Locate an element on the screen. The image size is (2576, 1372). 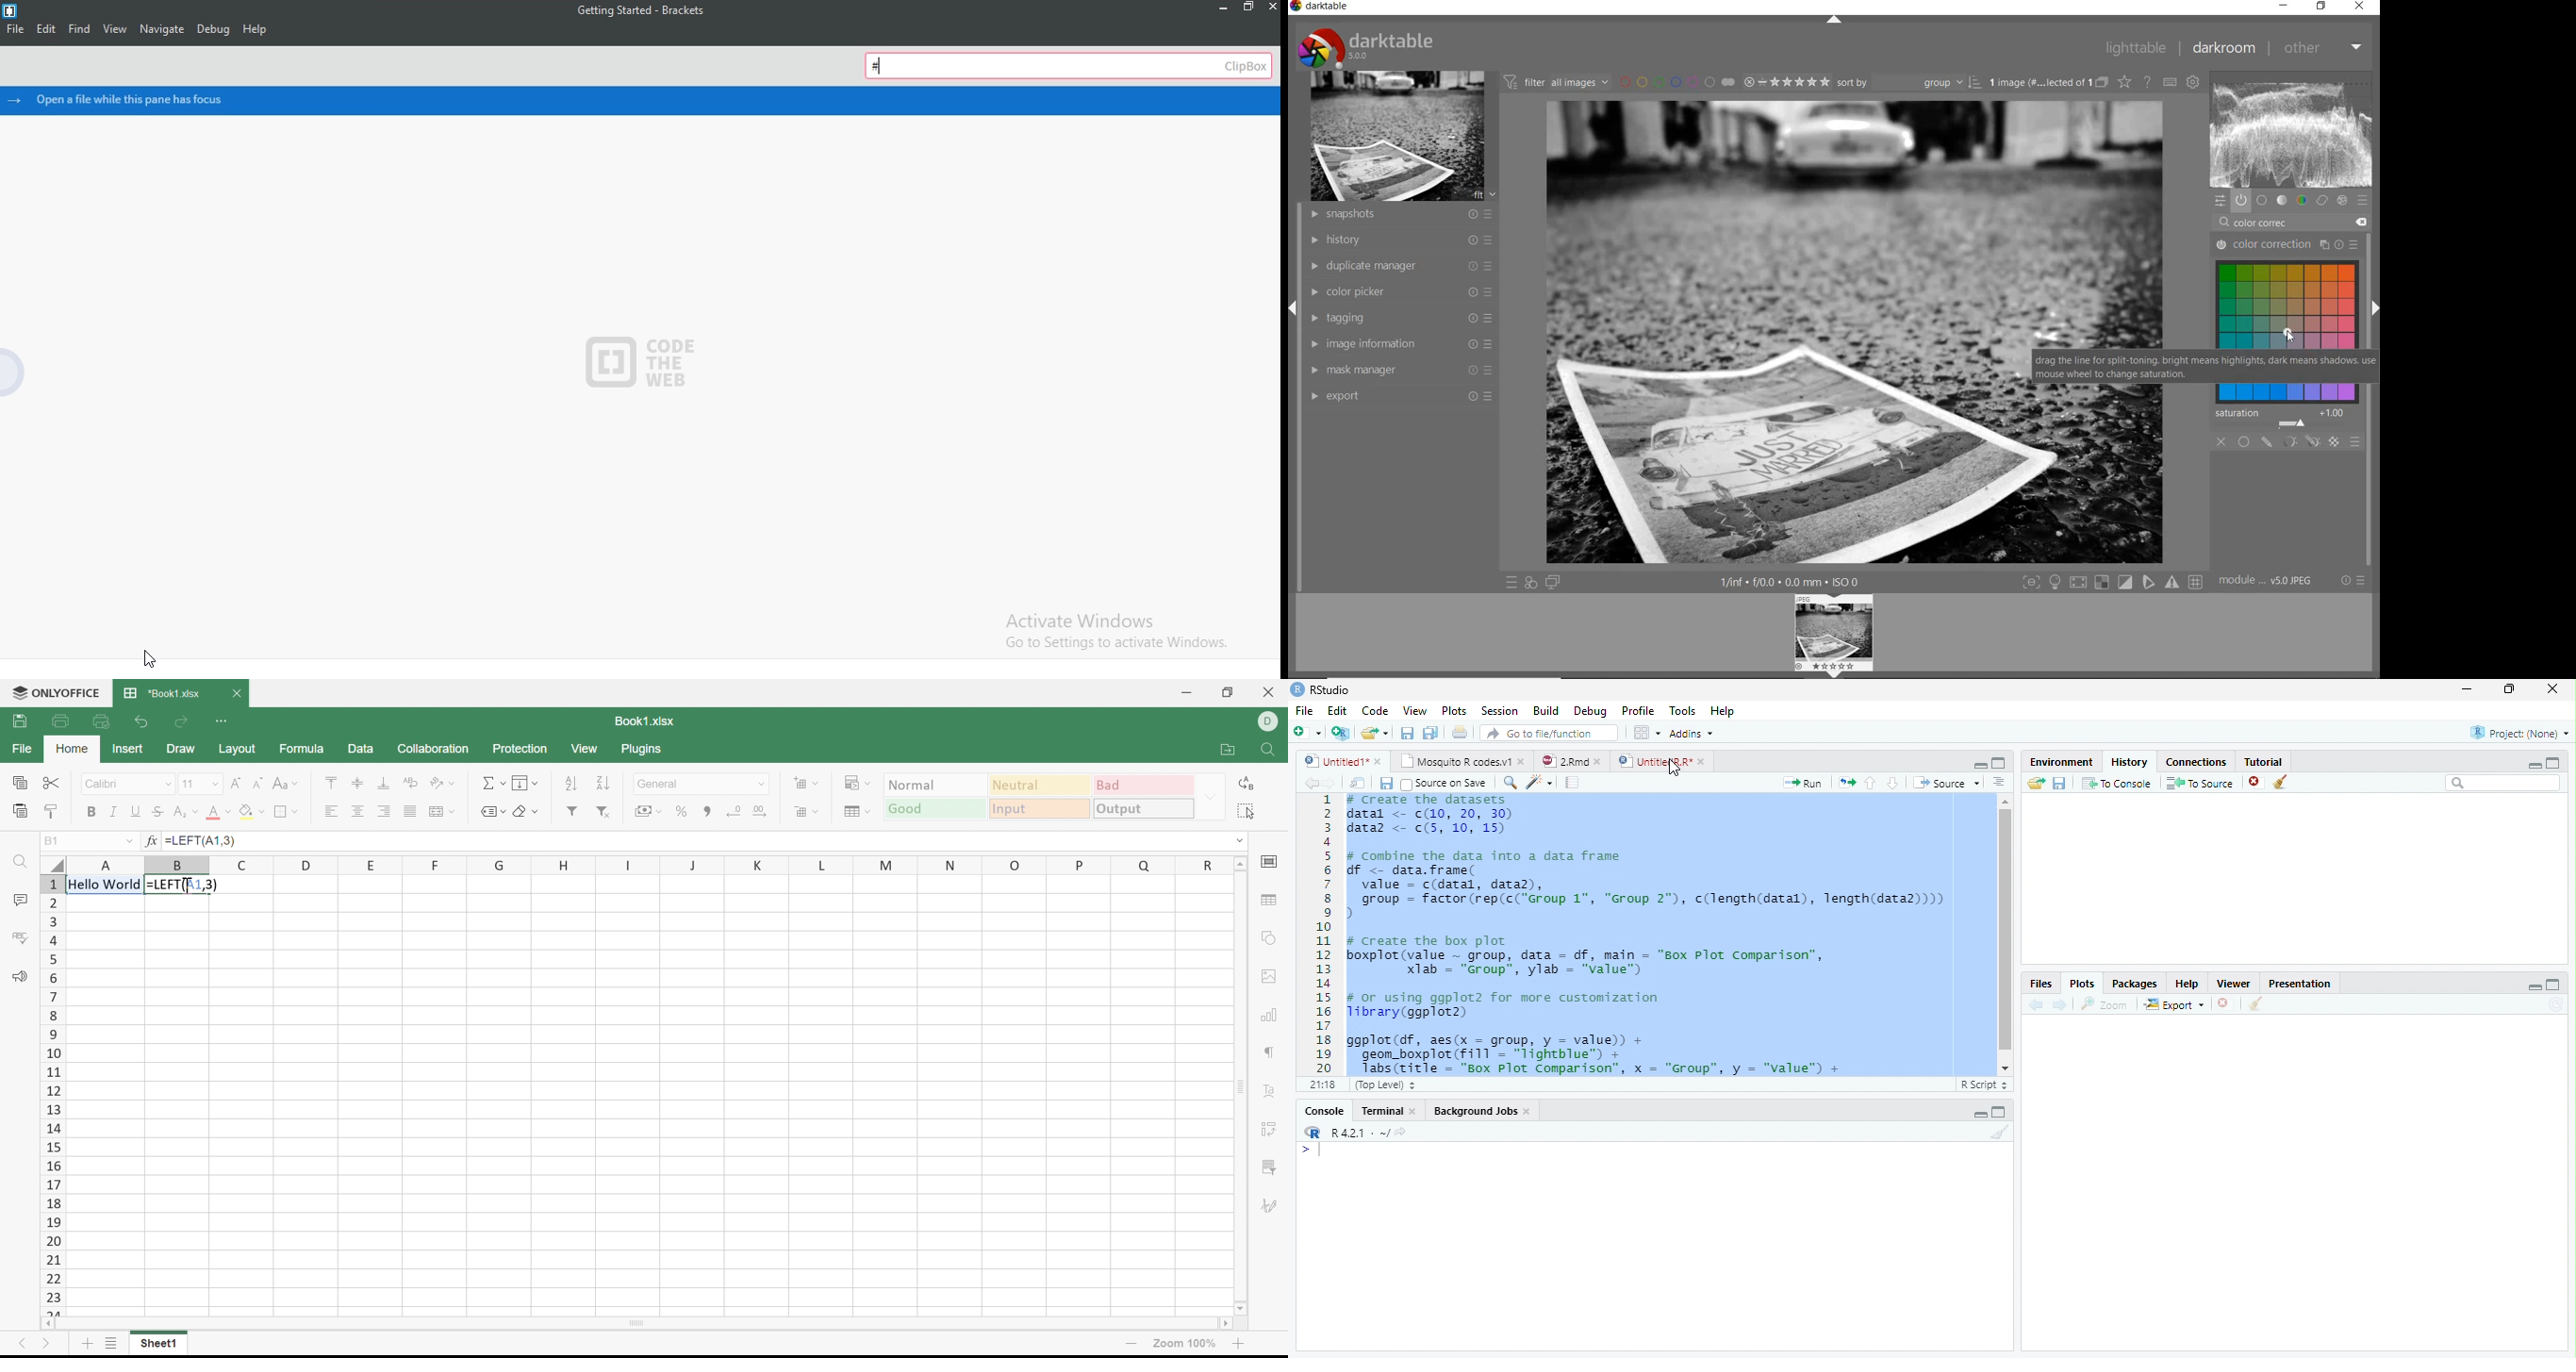
Code is located at coordinates (1374, 711).